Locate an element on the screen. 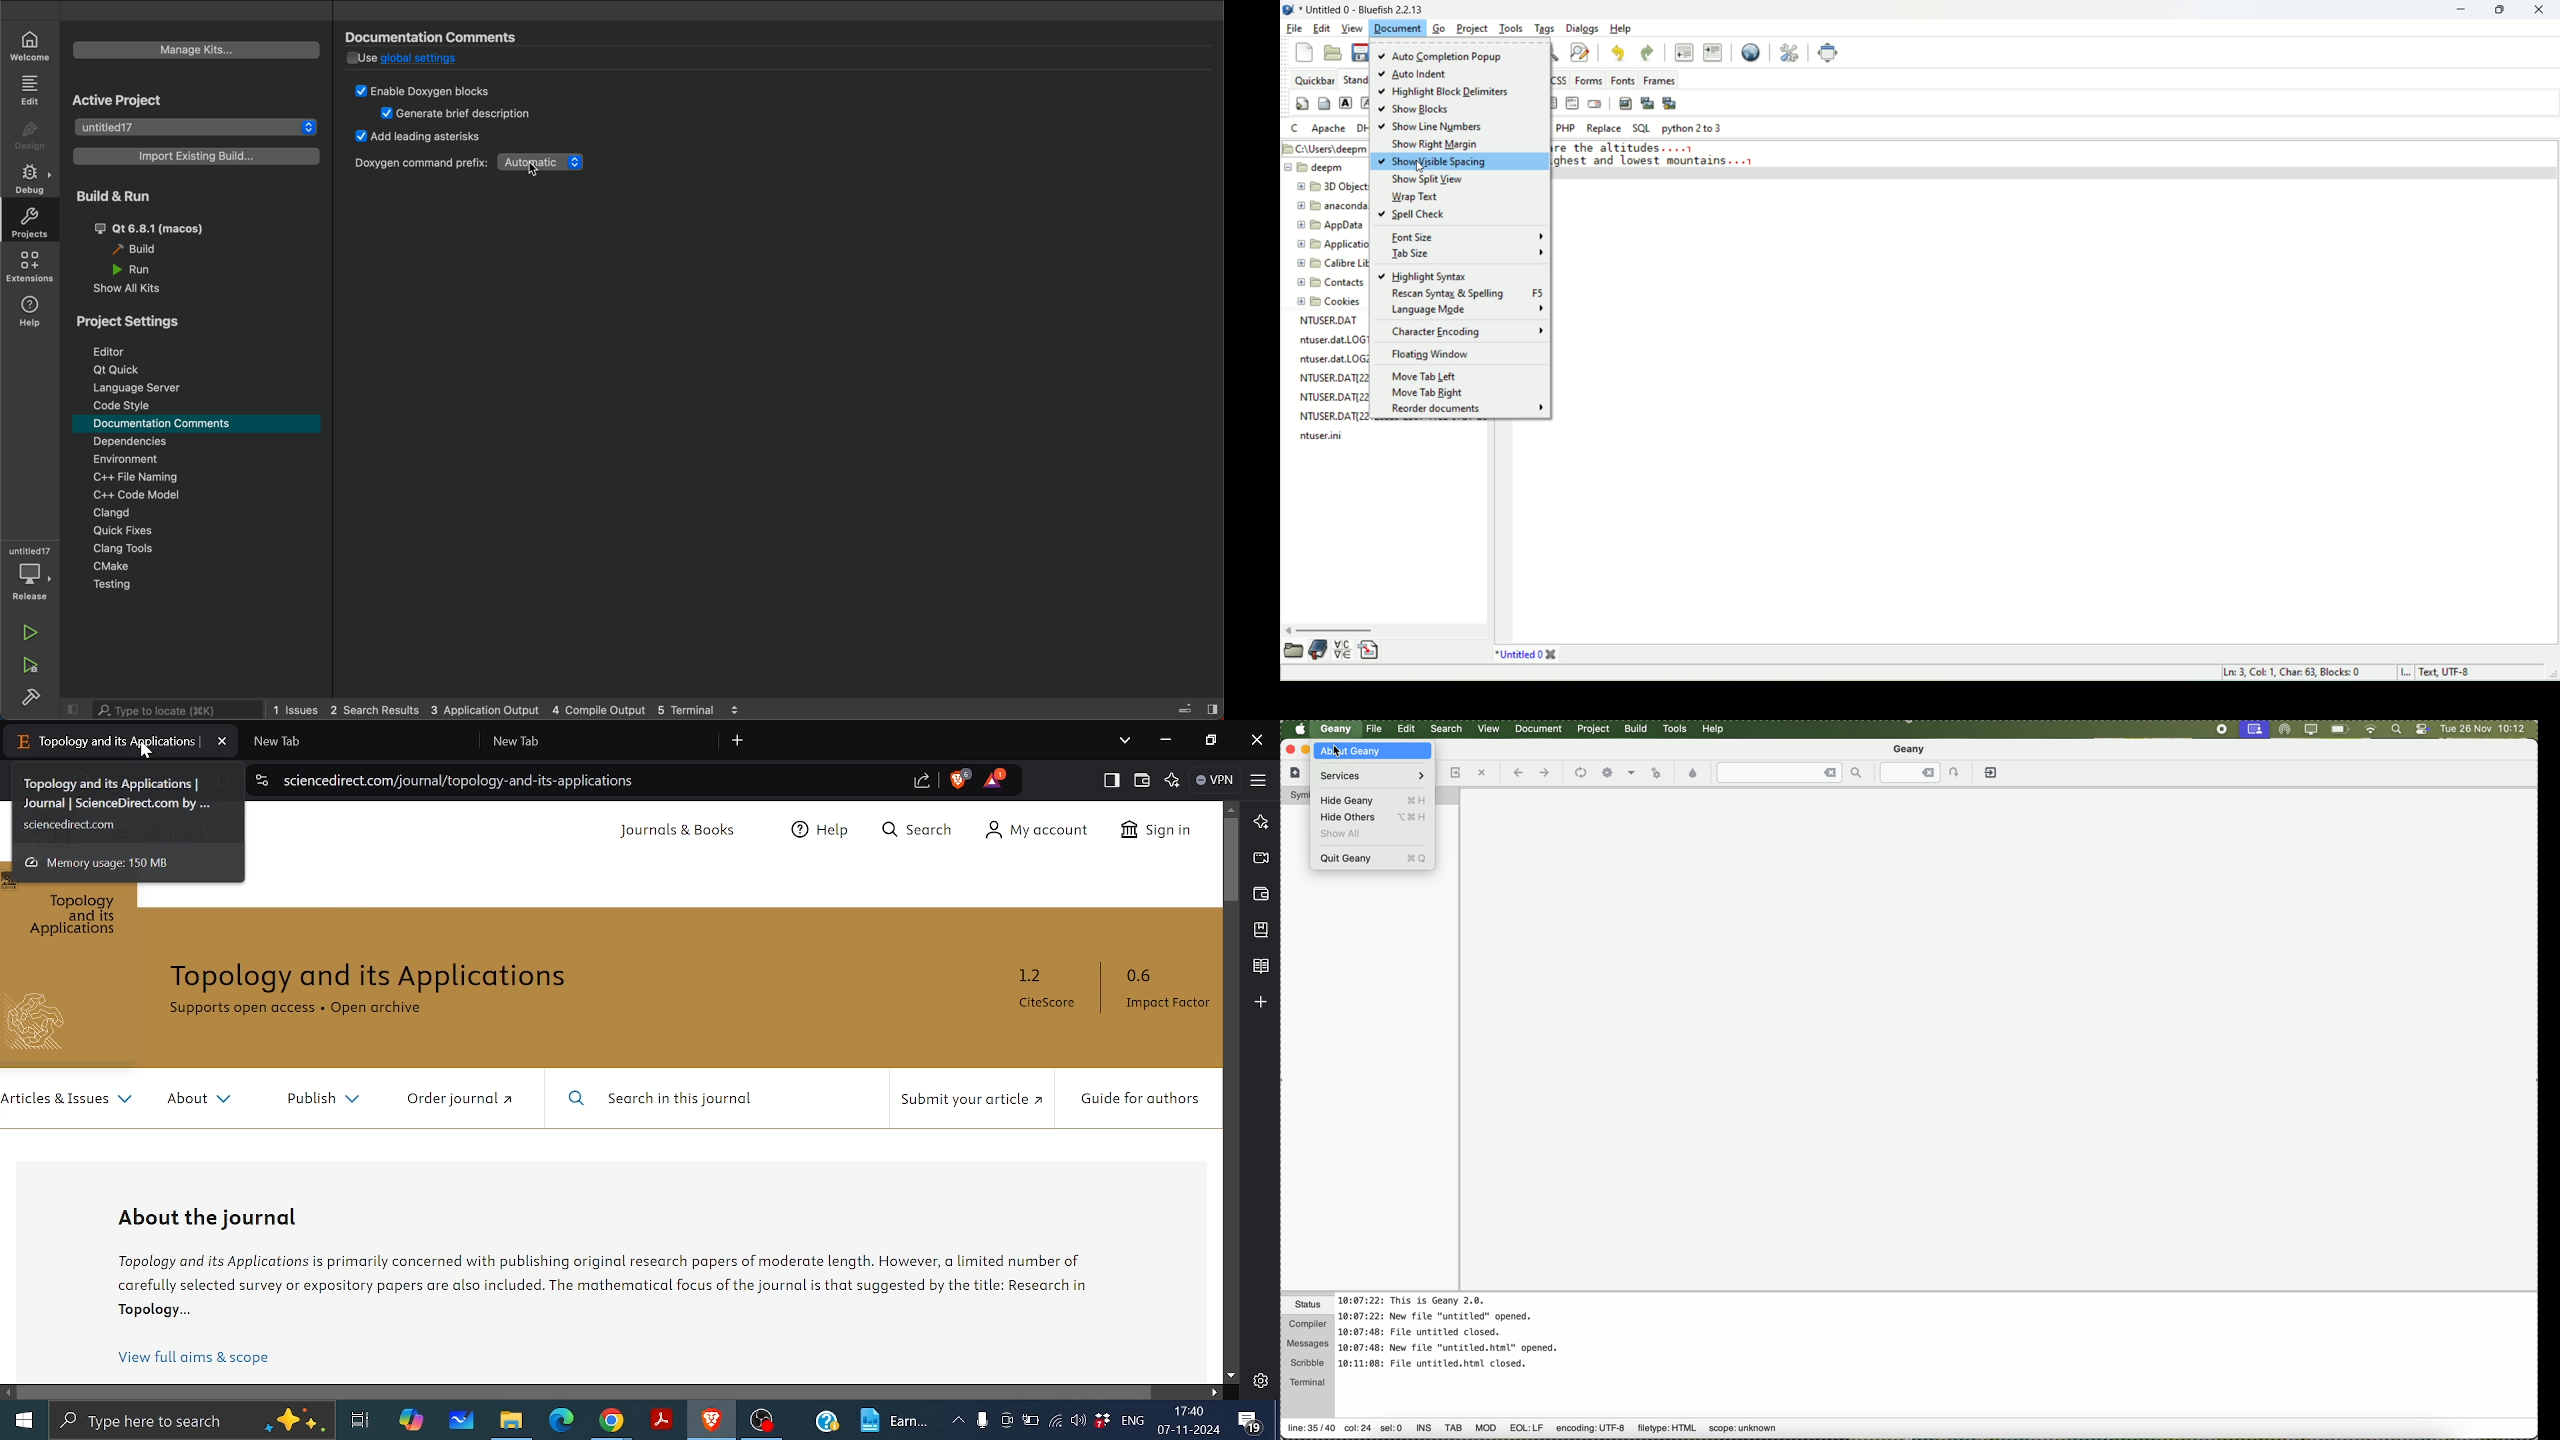 This screenshot has width=2576, height=1456. quick fixes is located at coordinates (128, 531).